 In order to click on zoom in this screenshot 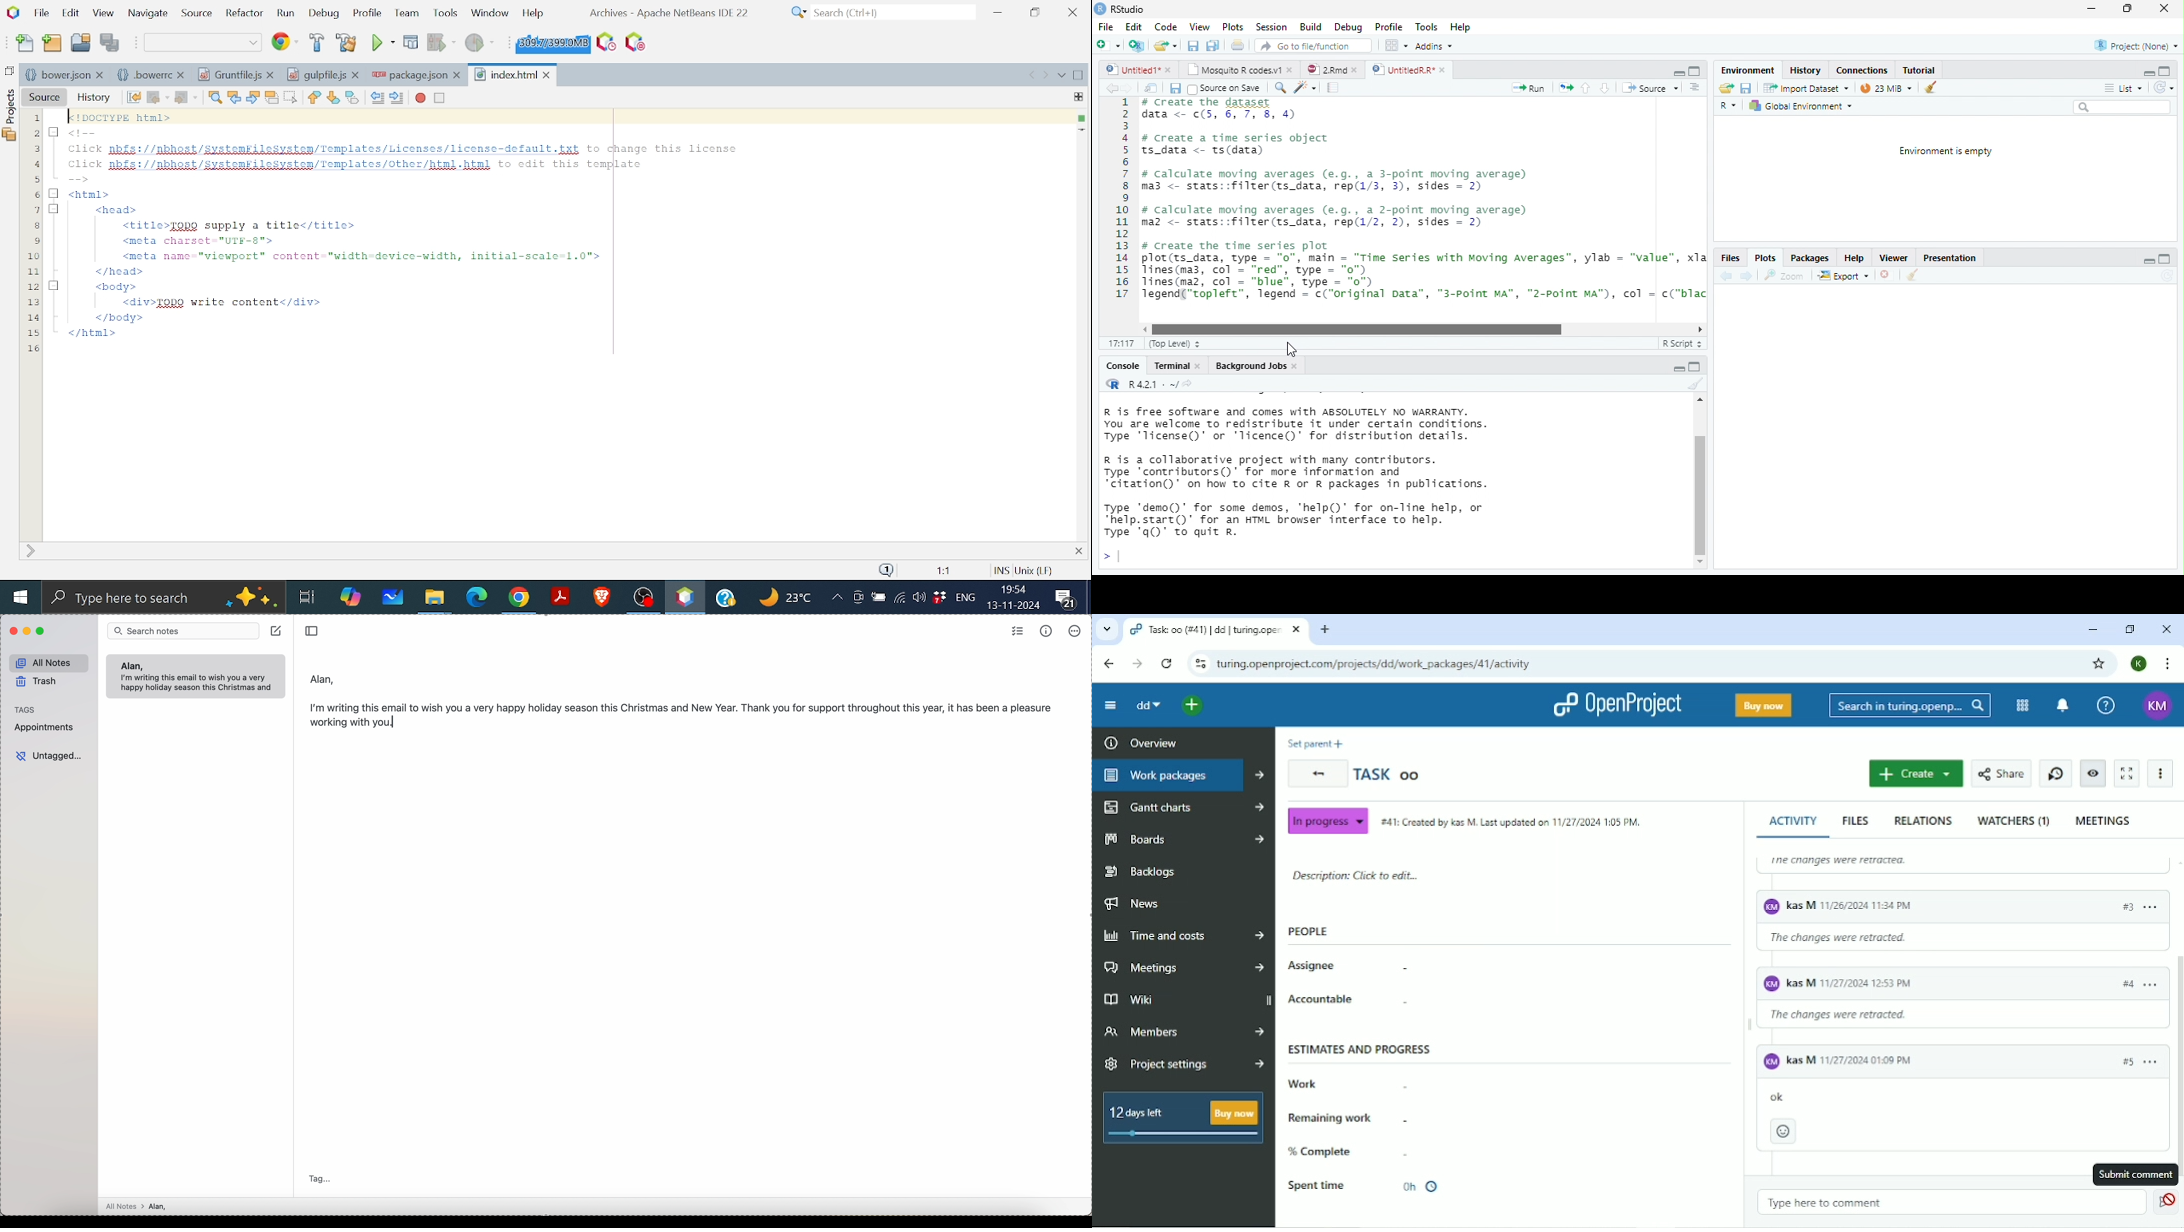, I will do `click(1787, 276)`.